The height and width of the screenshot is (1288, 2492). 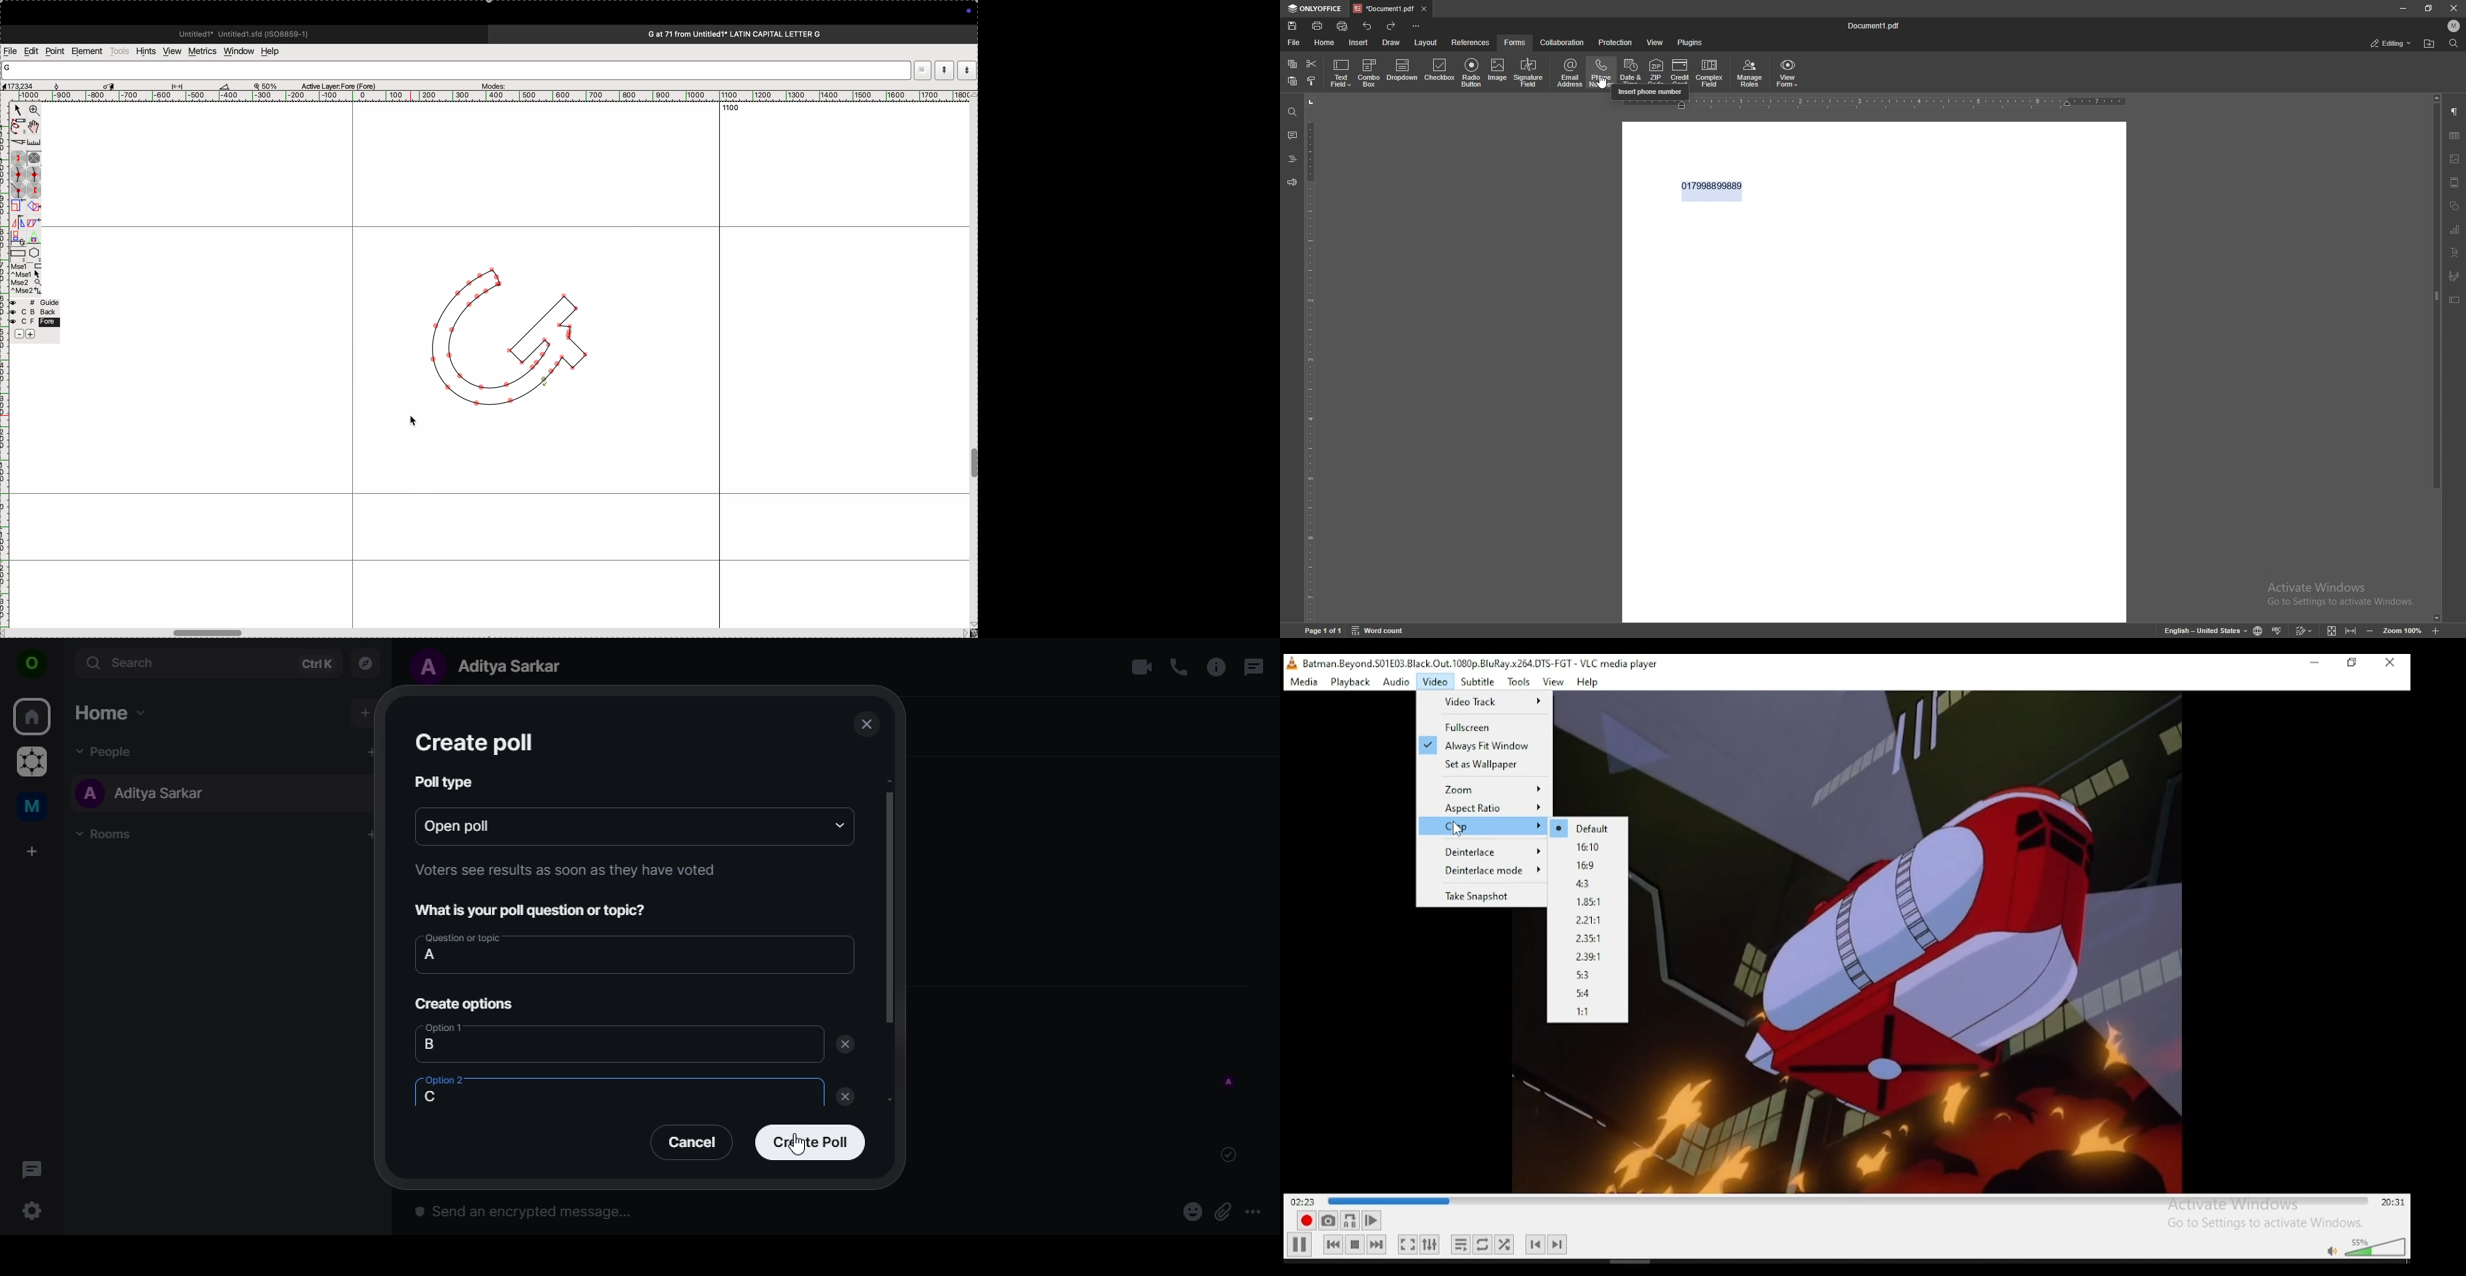 I want to click on click to select between loop all, loop on, and no loop, so click(x=1484, y=1244).